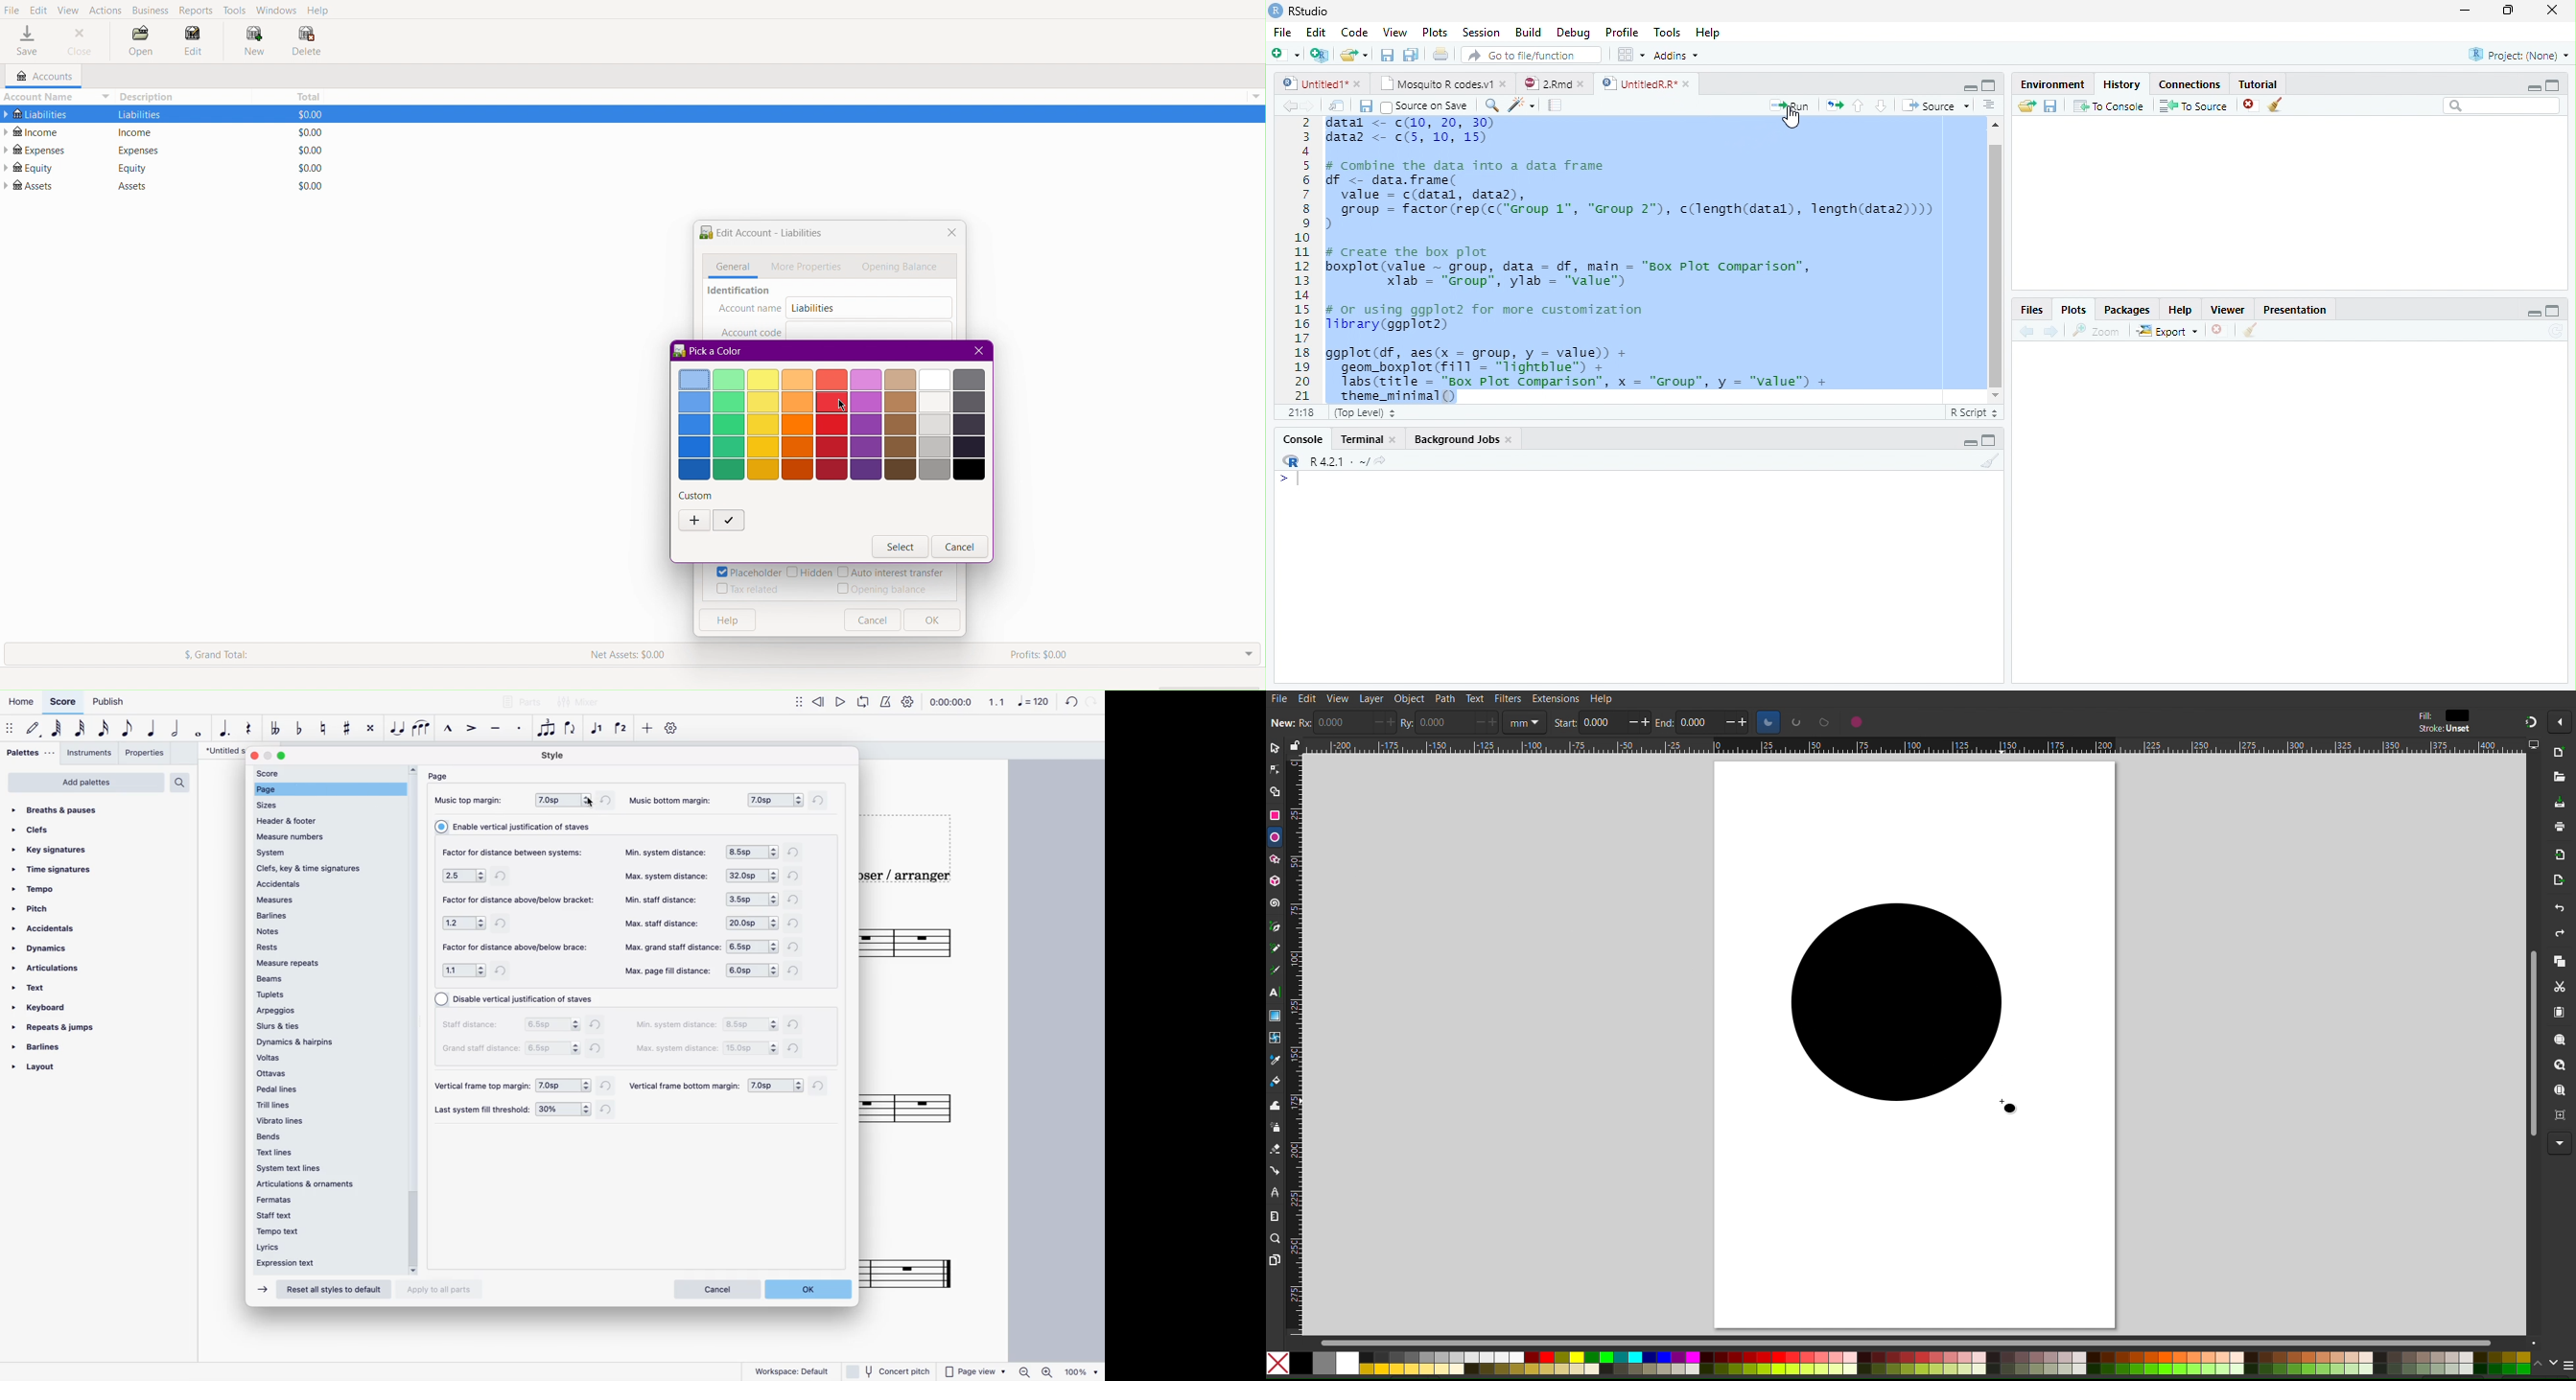  Describe the element at coordinates (1300, 412) in the screenshot. I see `1:1` at that location.